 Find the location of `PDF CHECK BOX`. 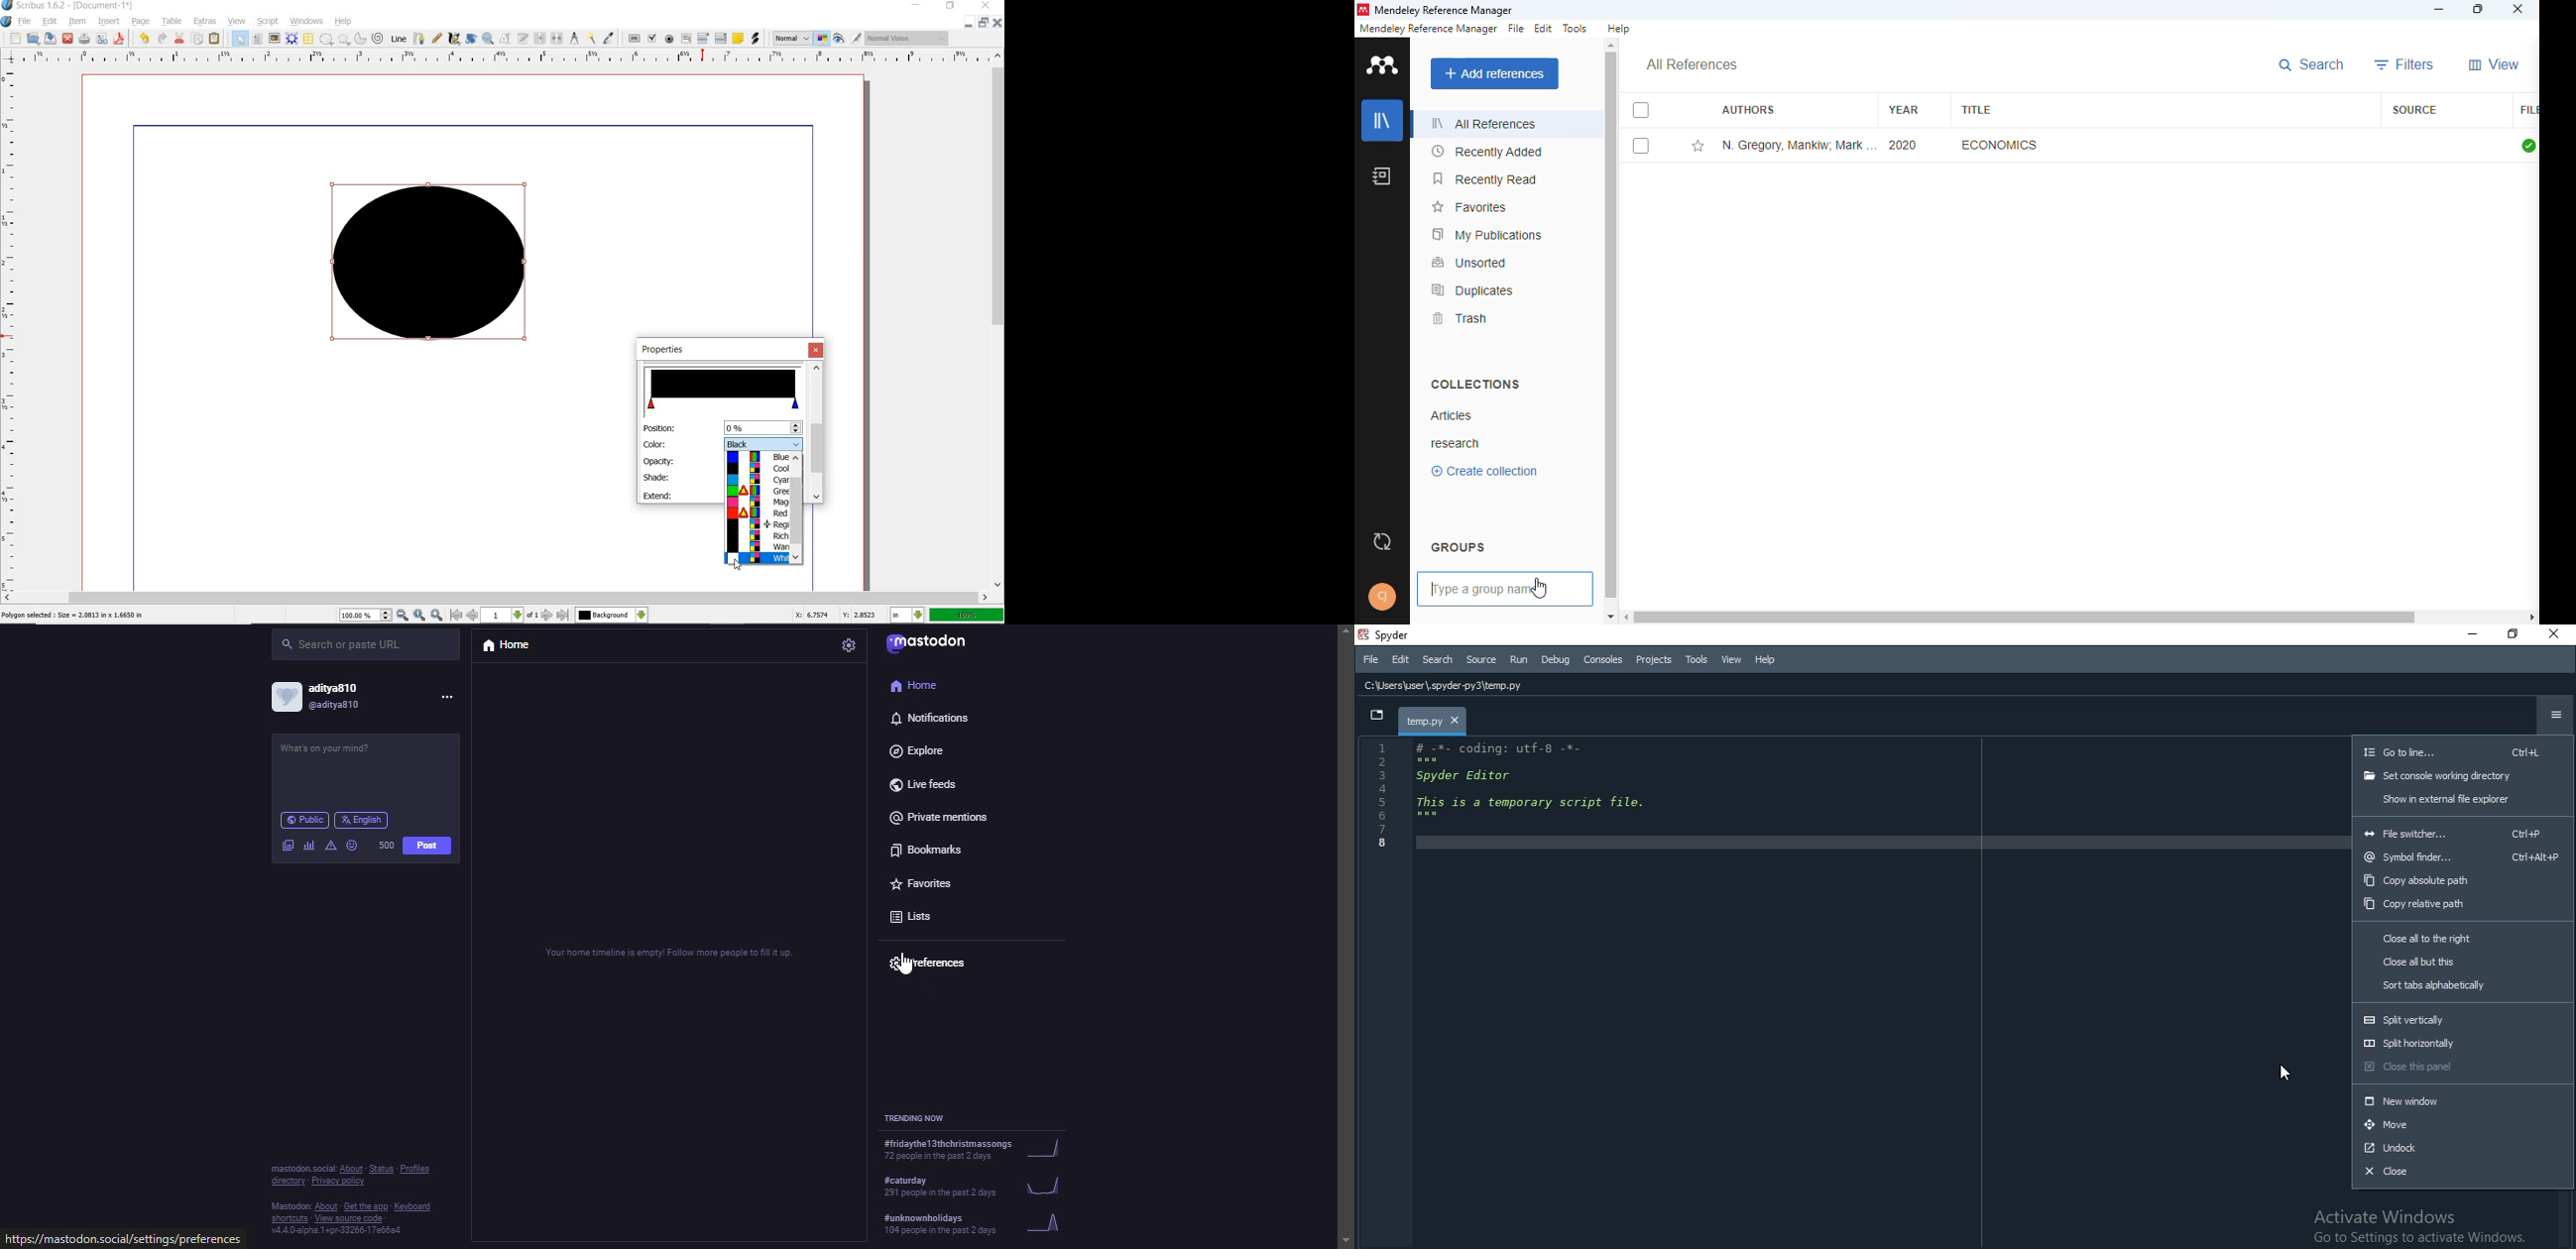

PDF CHECK BOX is located at coordinates (652, 38).